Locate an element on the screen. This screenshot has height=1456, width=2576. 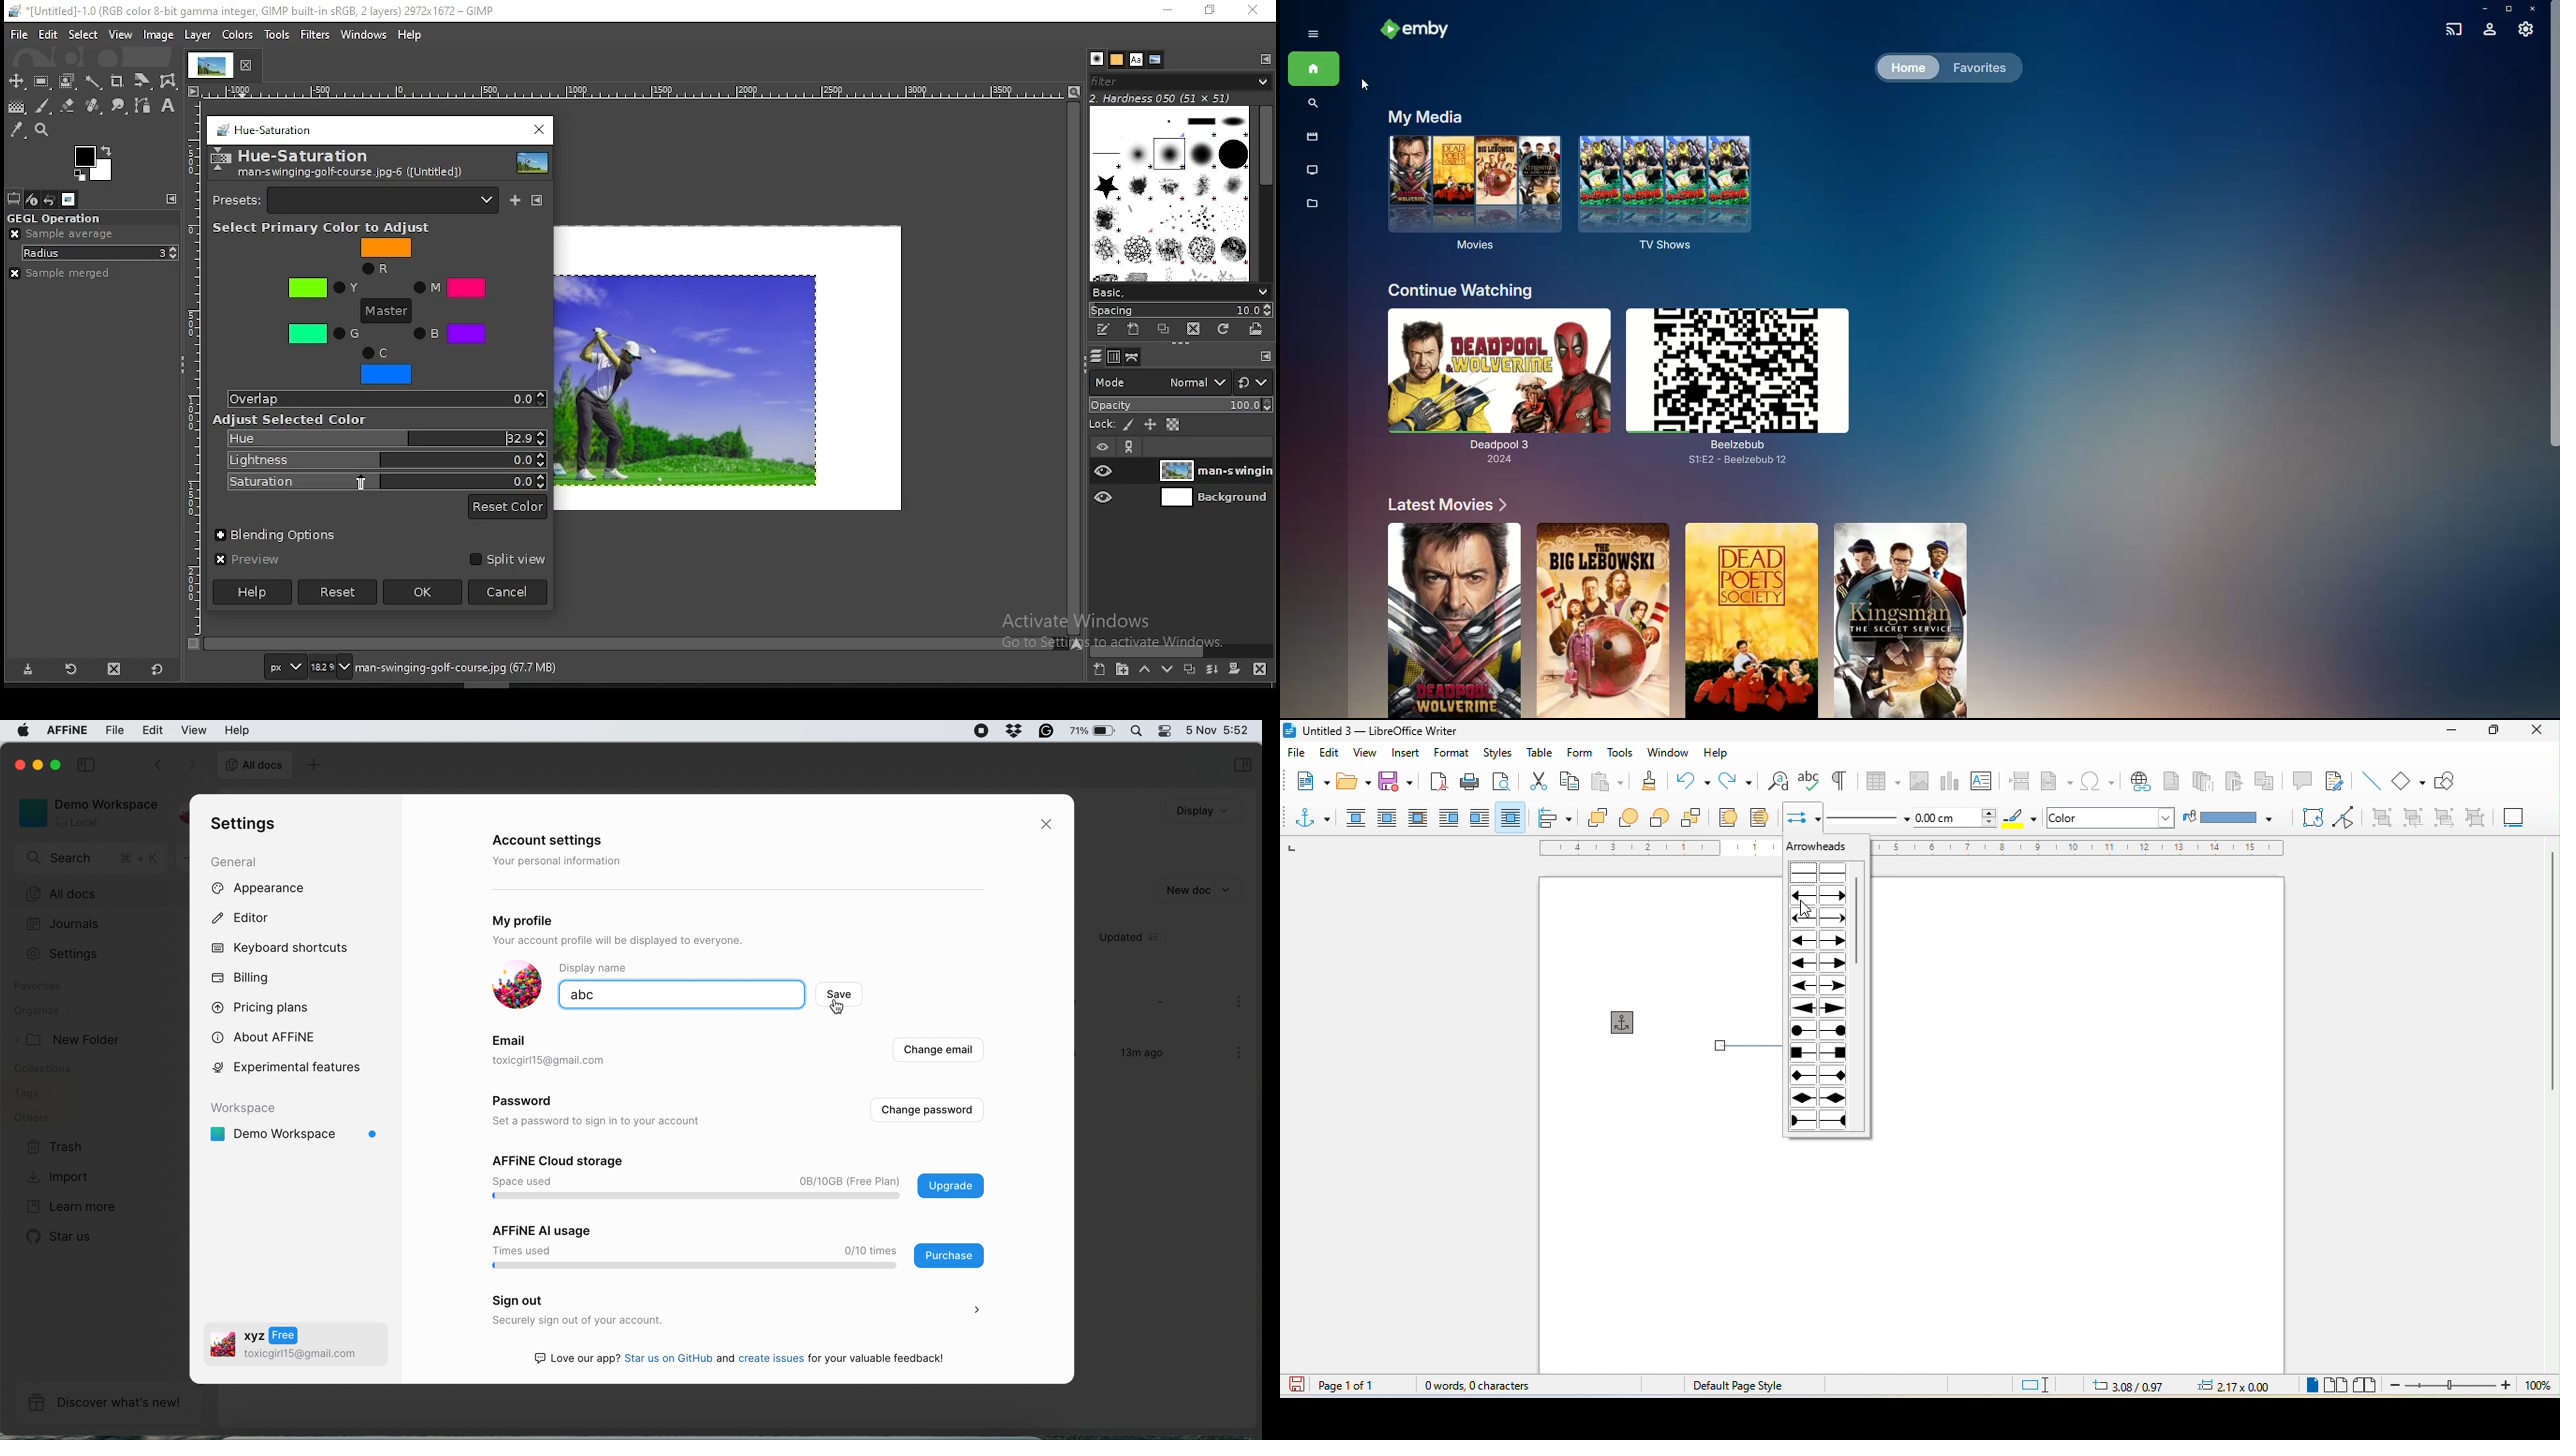
minimize is located at coordinates (1171, 10).